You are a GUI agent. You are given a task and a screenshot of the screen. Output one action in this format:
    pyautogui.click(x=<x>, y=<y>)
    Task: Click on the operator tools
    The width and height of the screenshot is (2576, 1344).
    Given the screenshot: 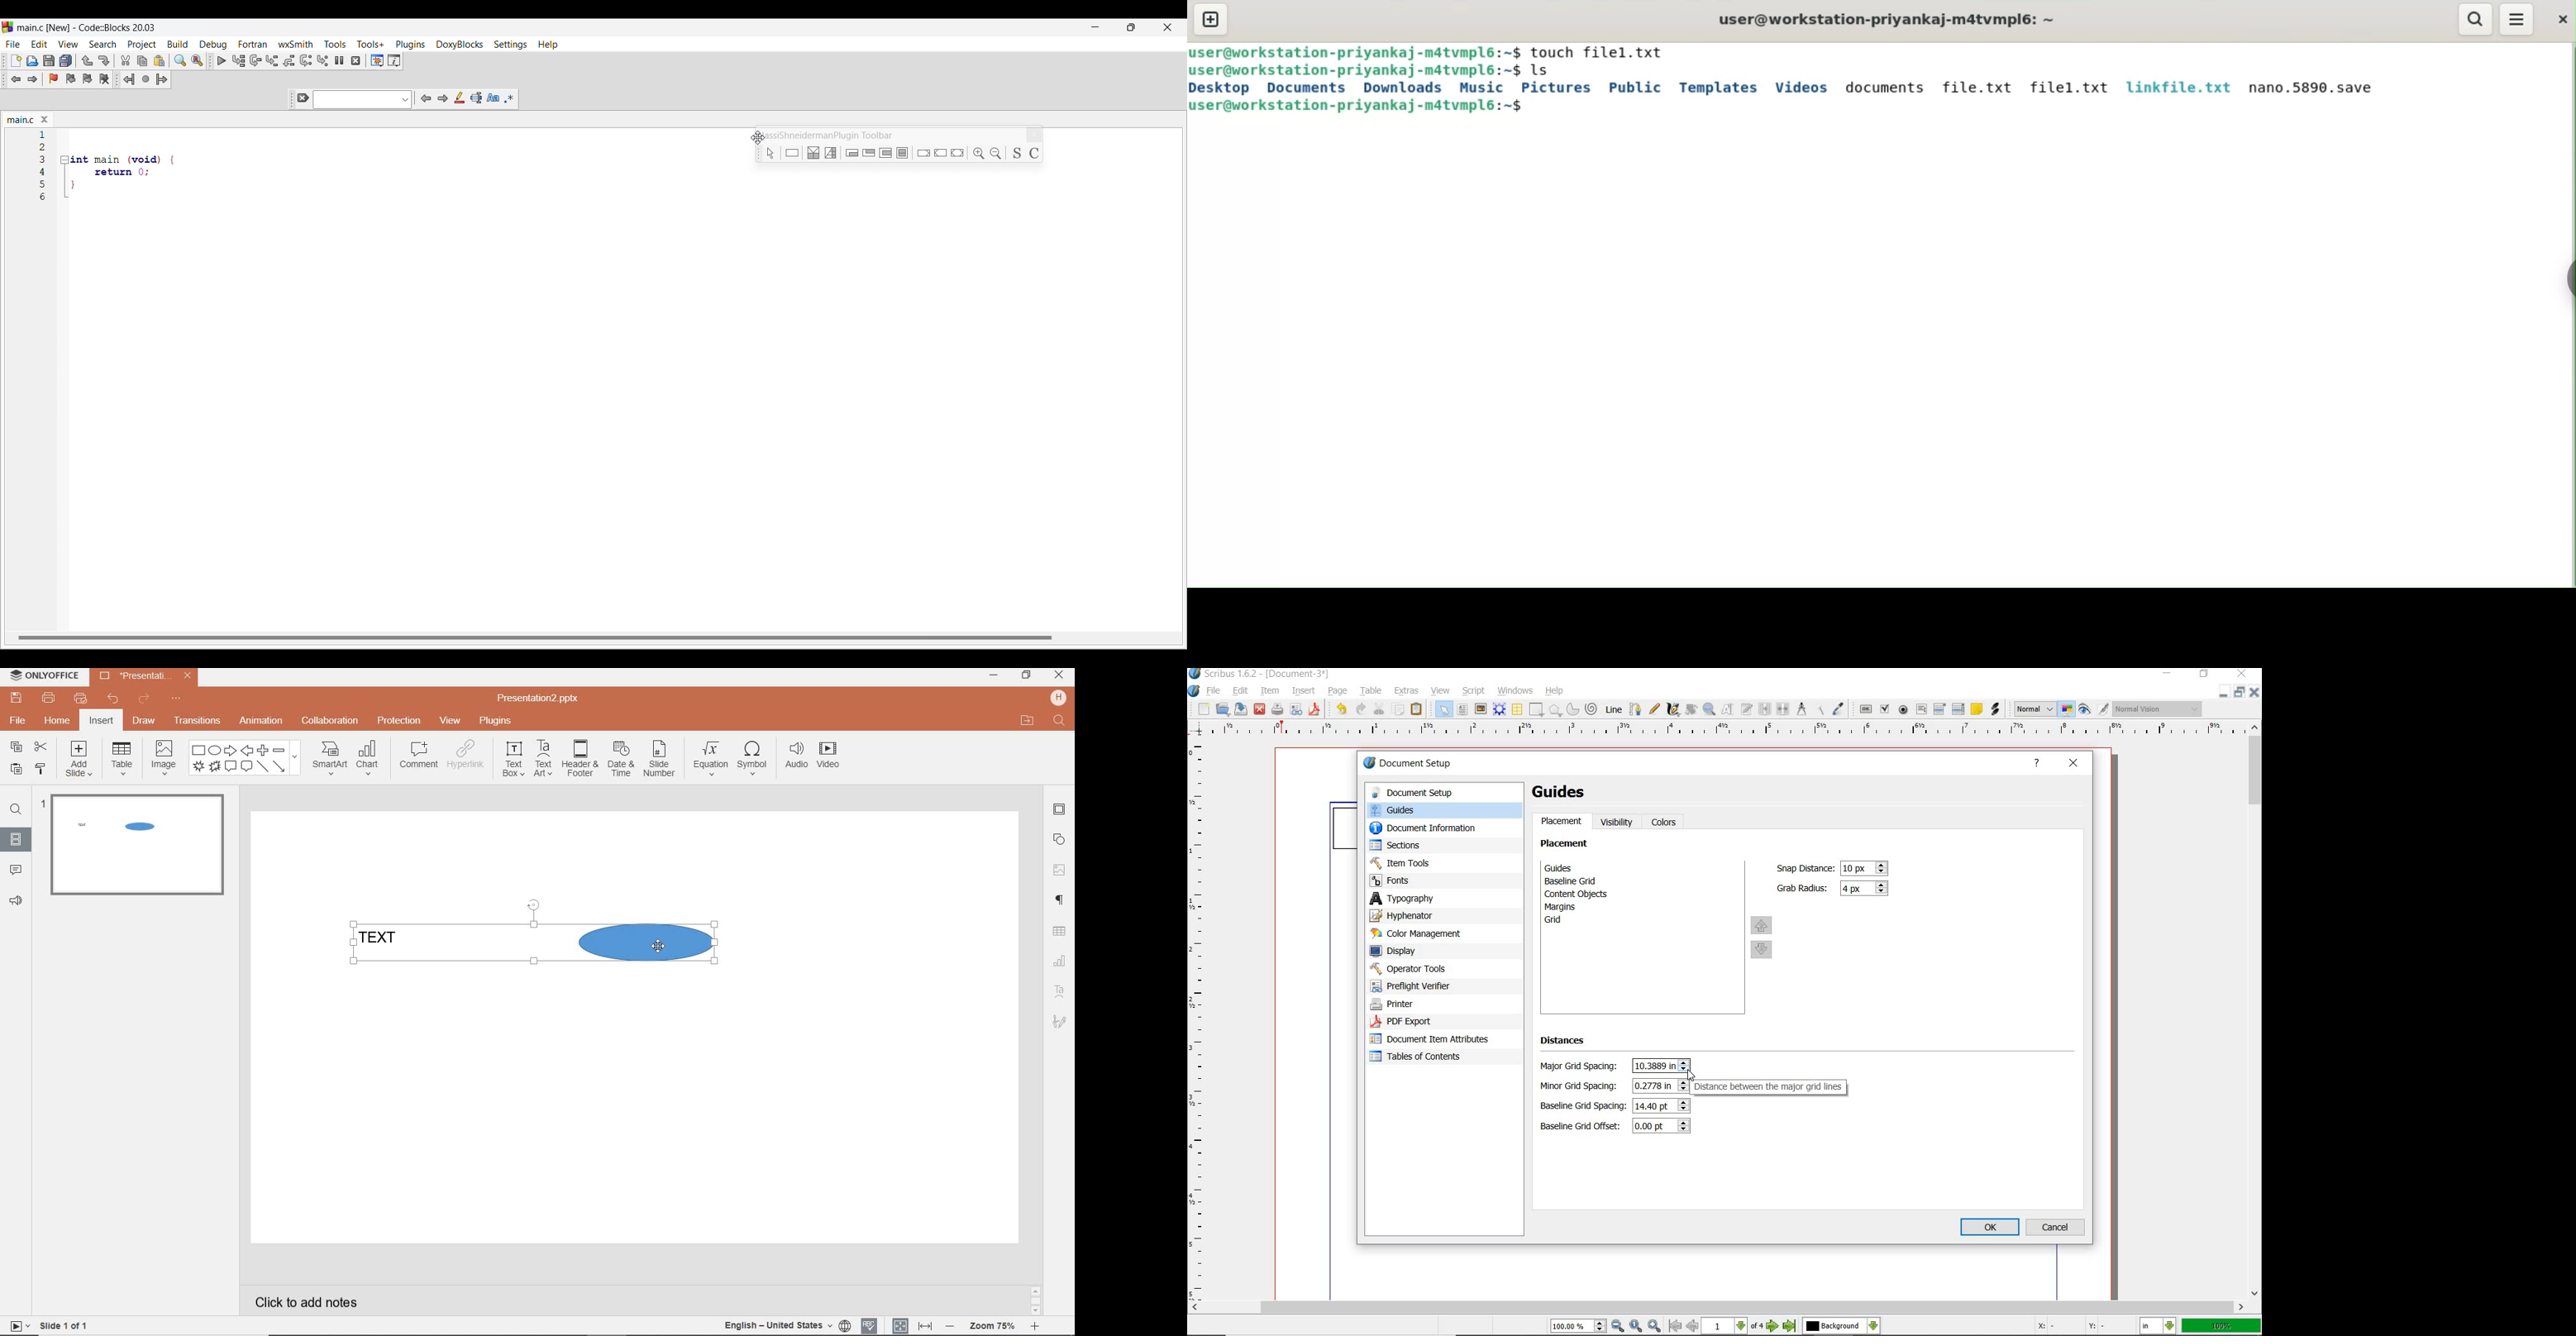 What is the action you would take?
    pyautogui.click(x=1439, y=969)
    